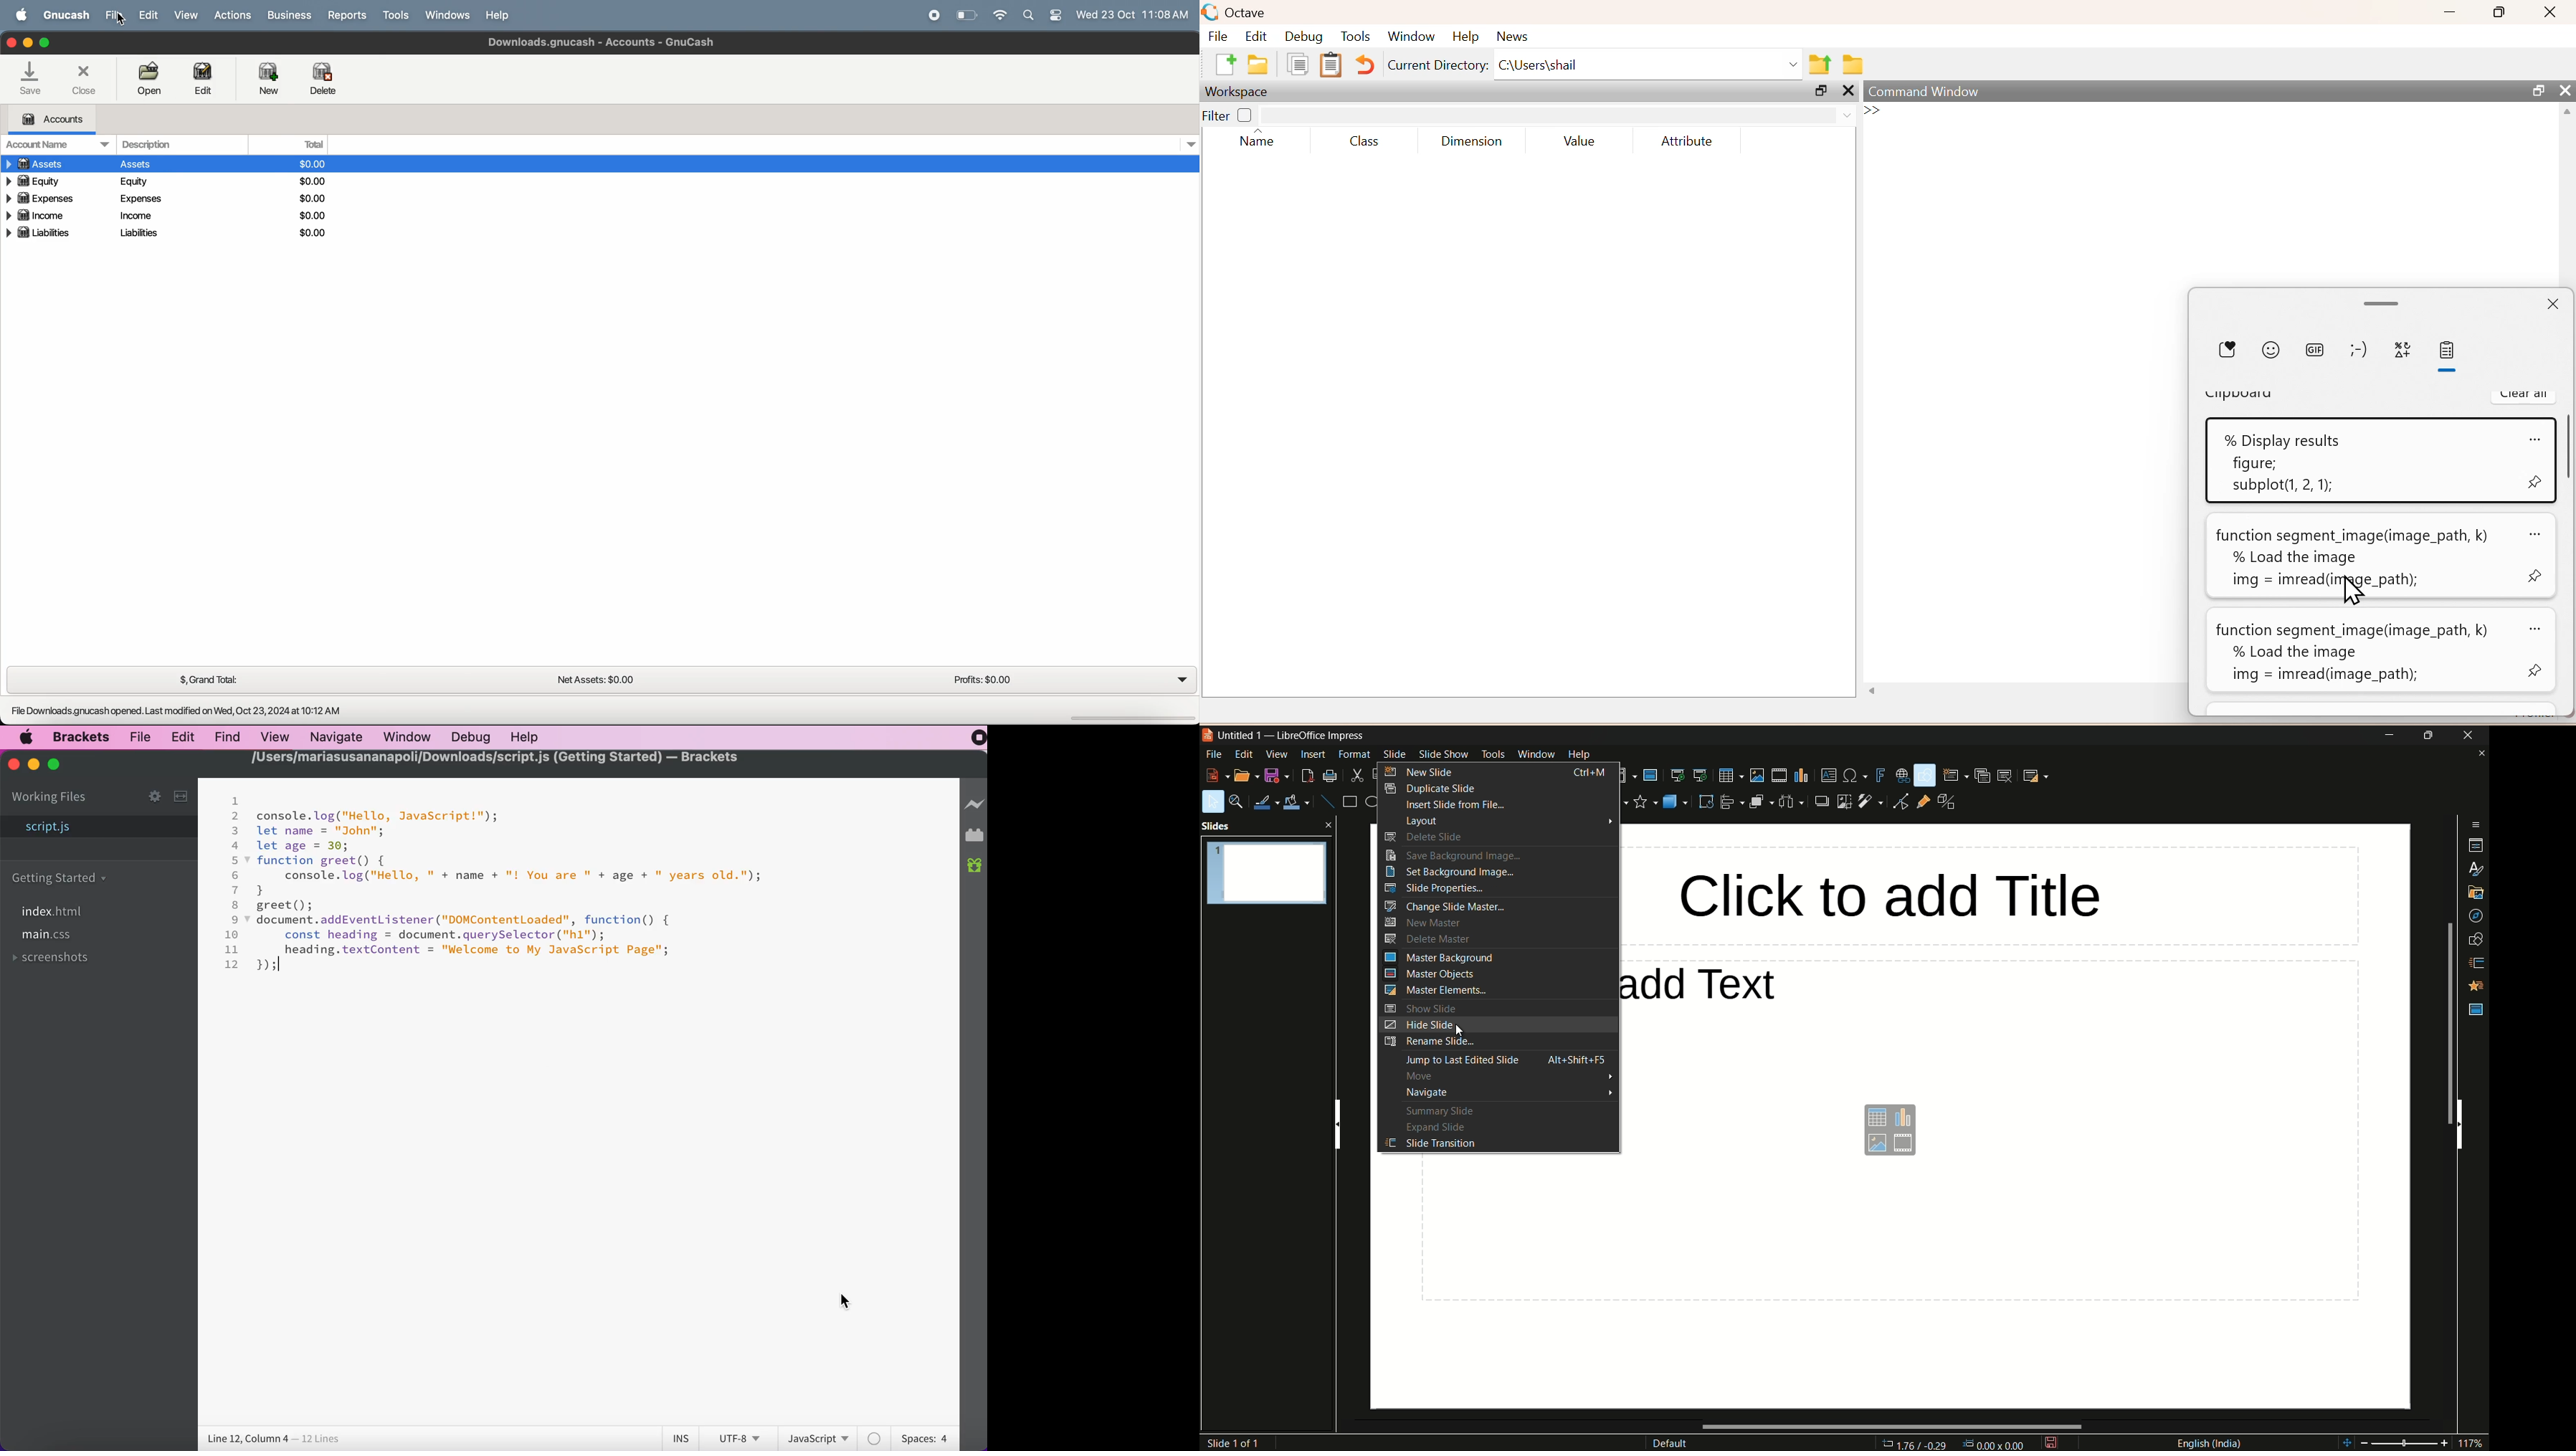 The width and height of the screenshot is (2576, 1456). Describe the element at coordinates (599, 683) in the screenshot. I see `net assets` at that location.